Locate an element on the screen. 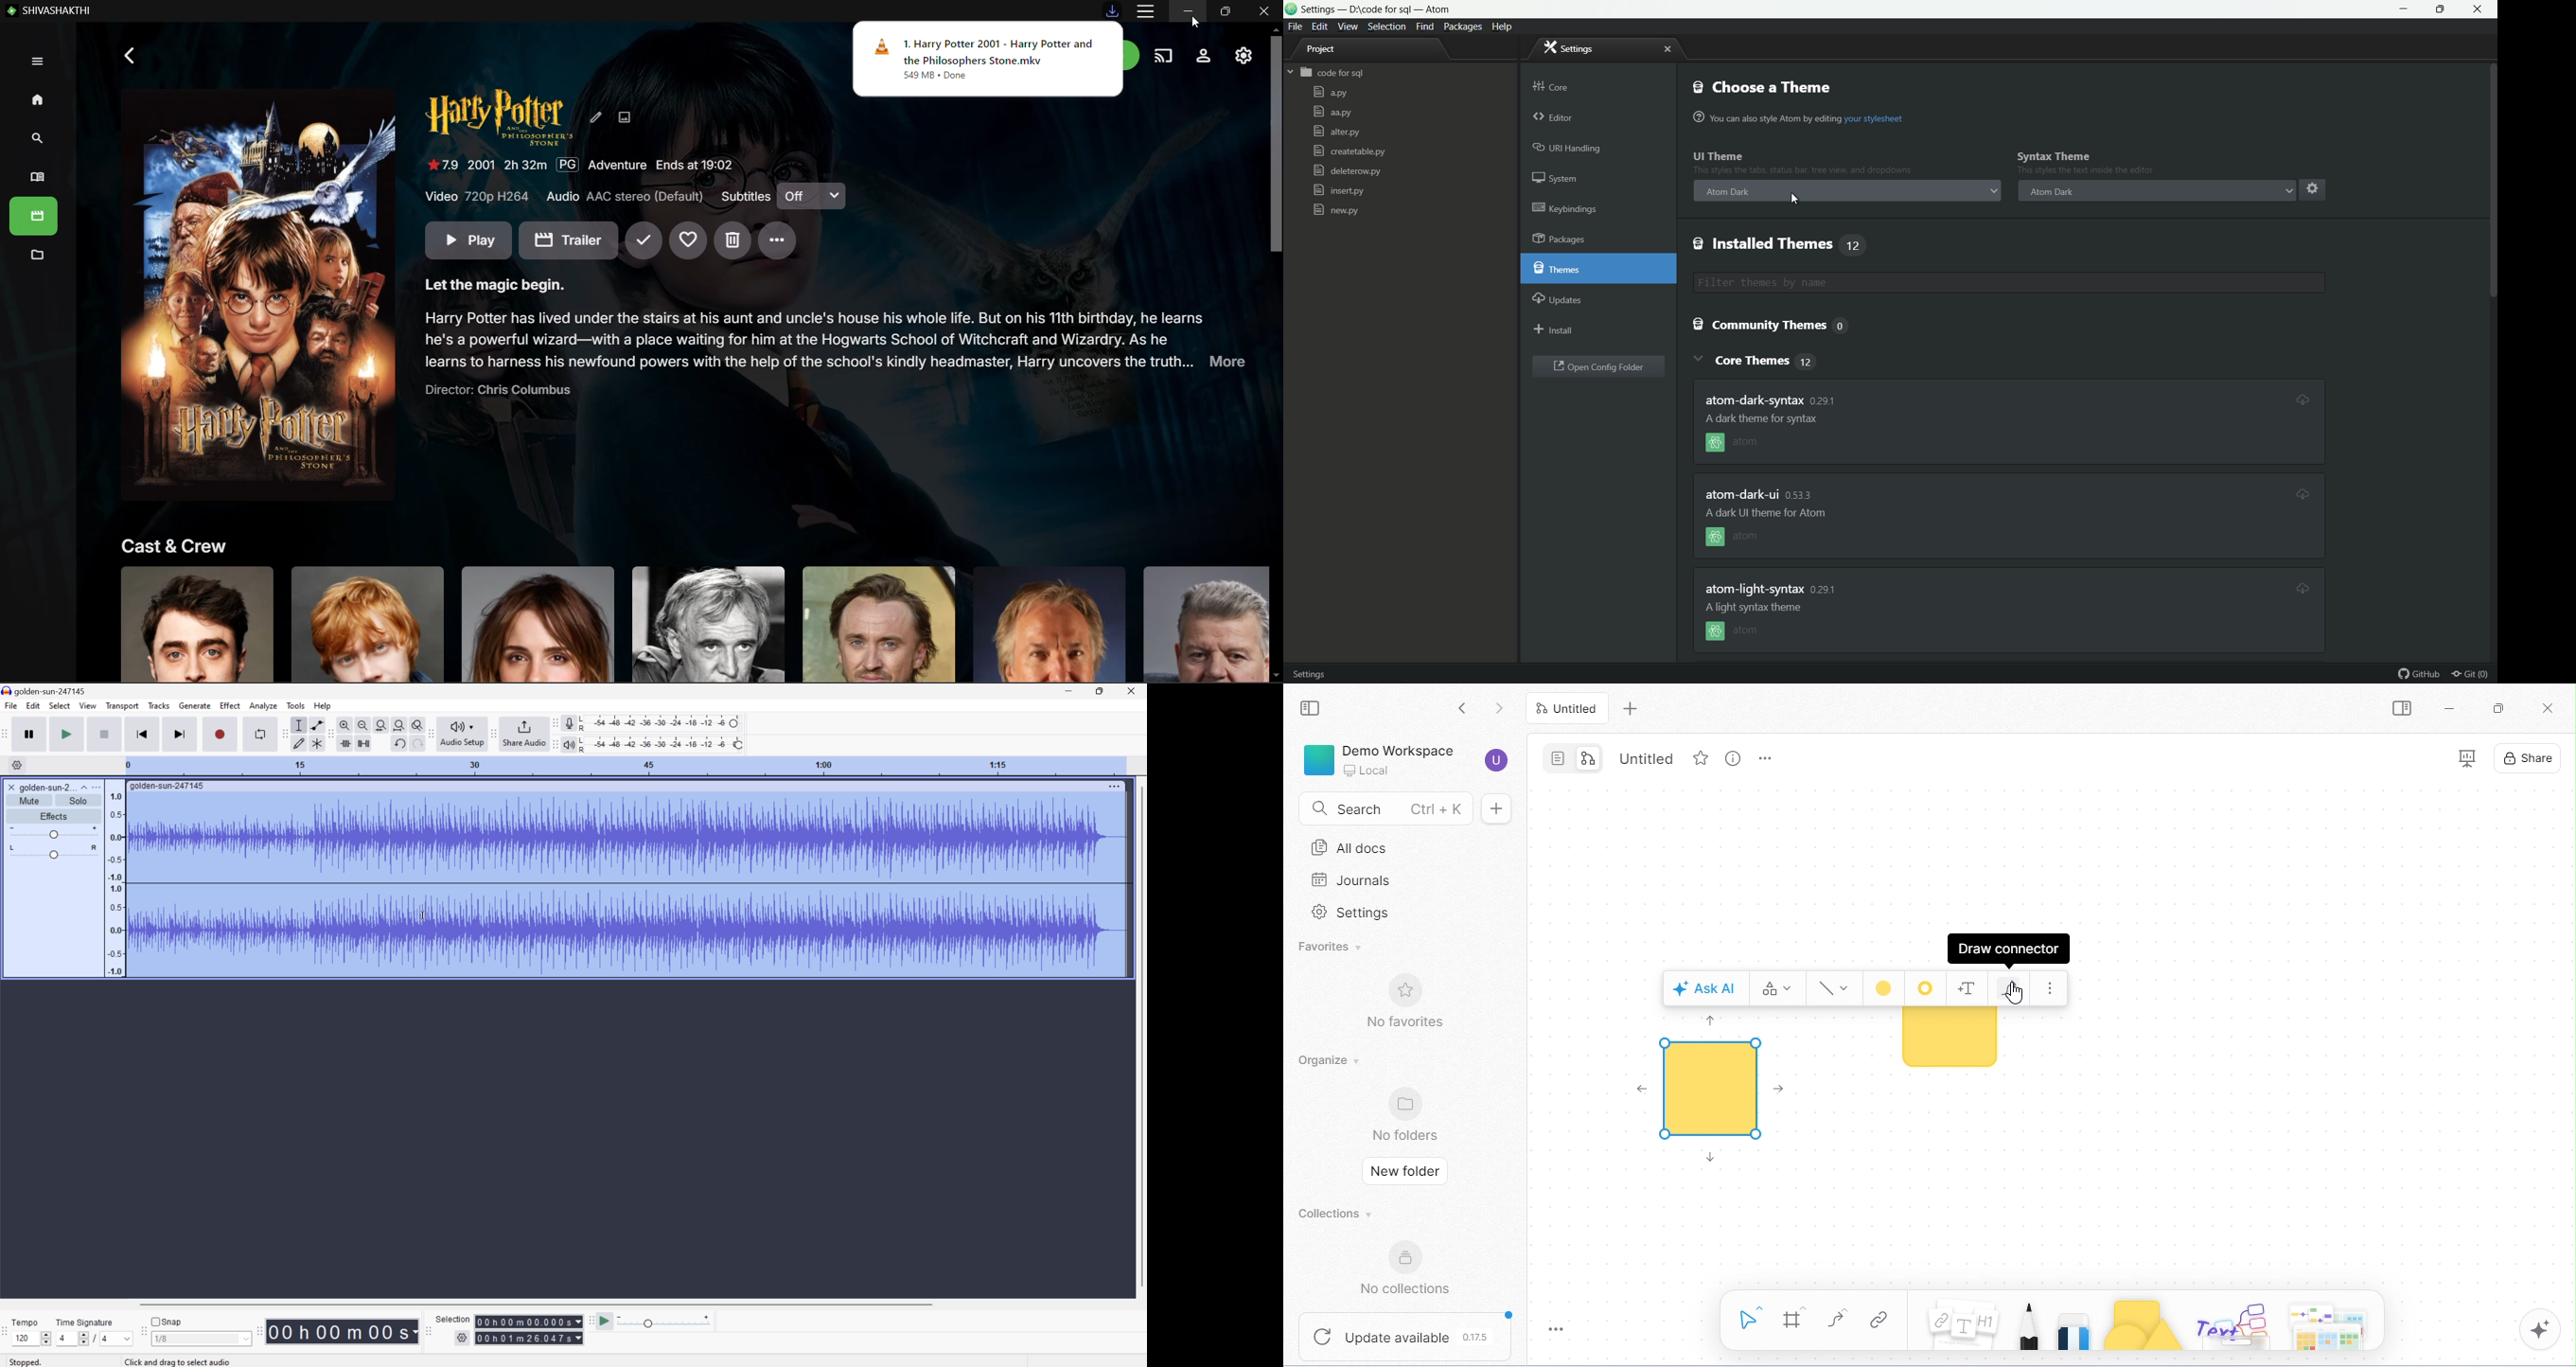  atom dark is located at coordinates (2051, 191).